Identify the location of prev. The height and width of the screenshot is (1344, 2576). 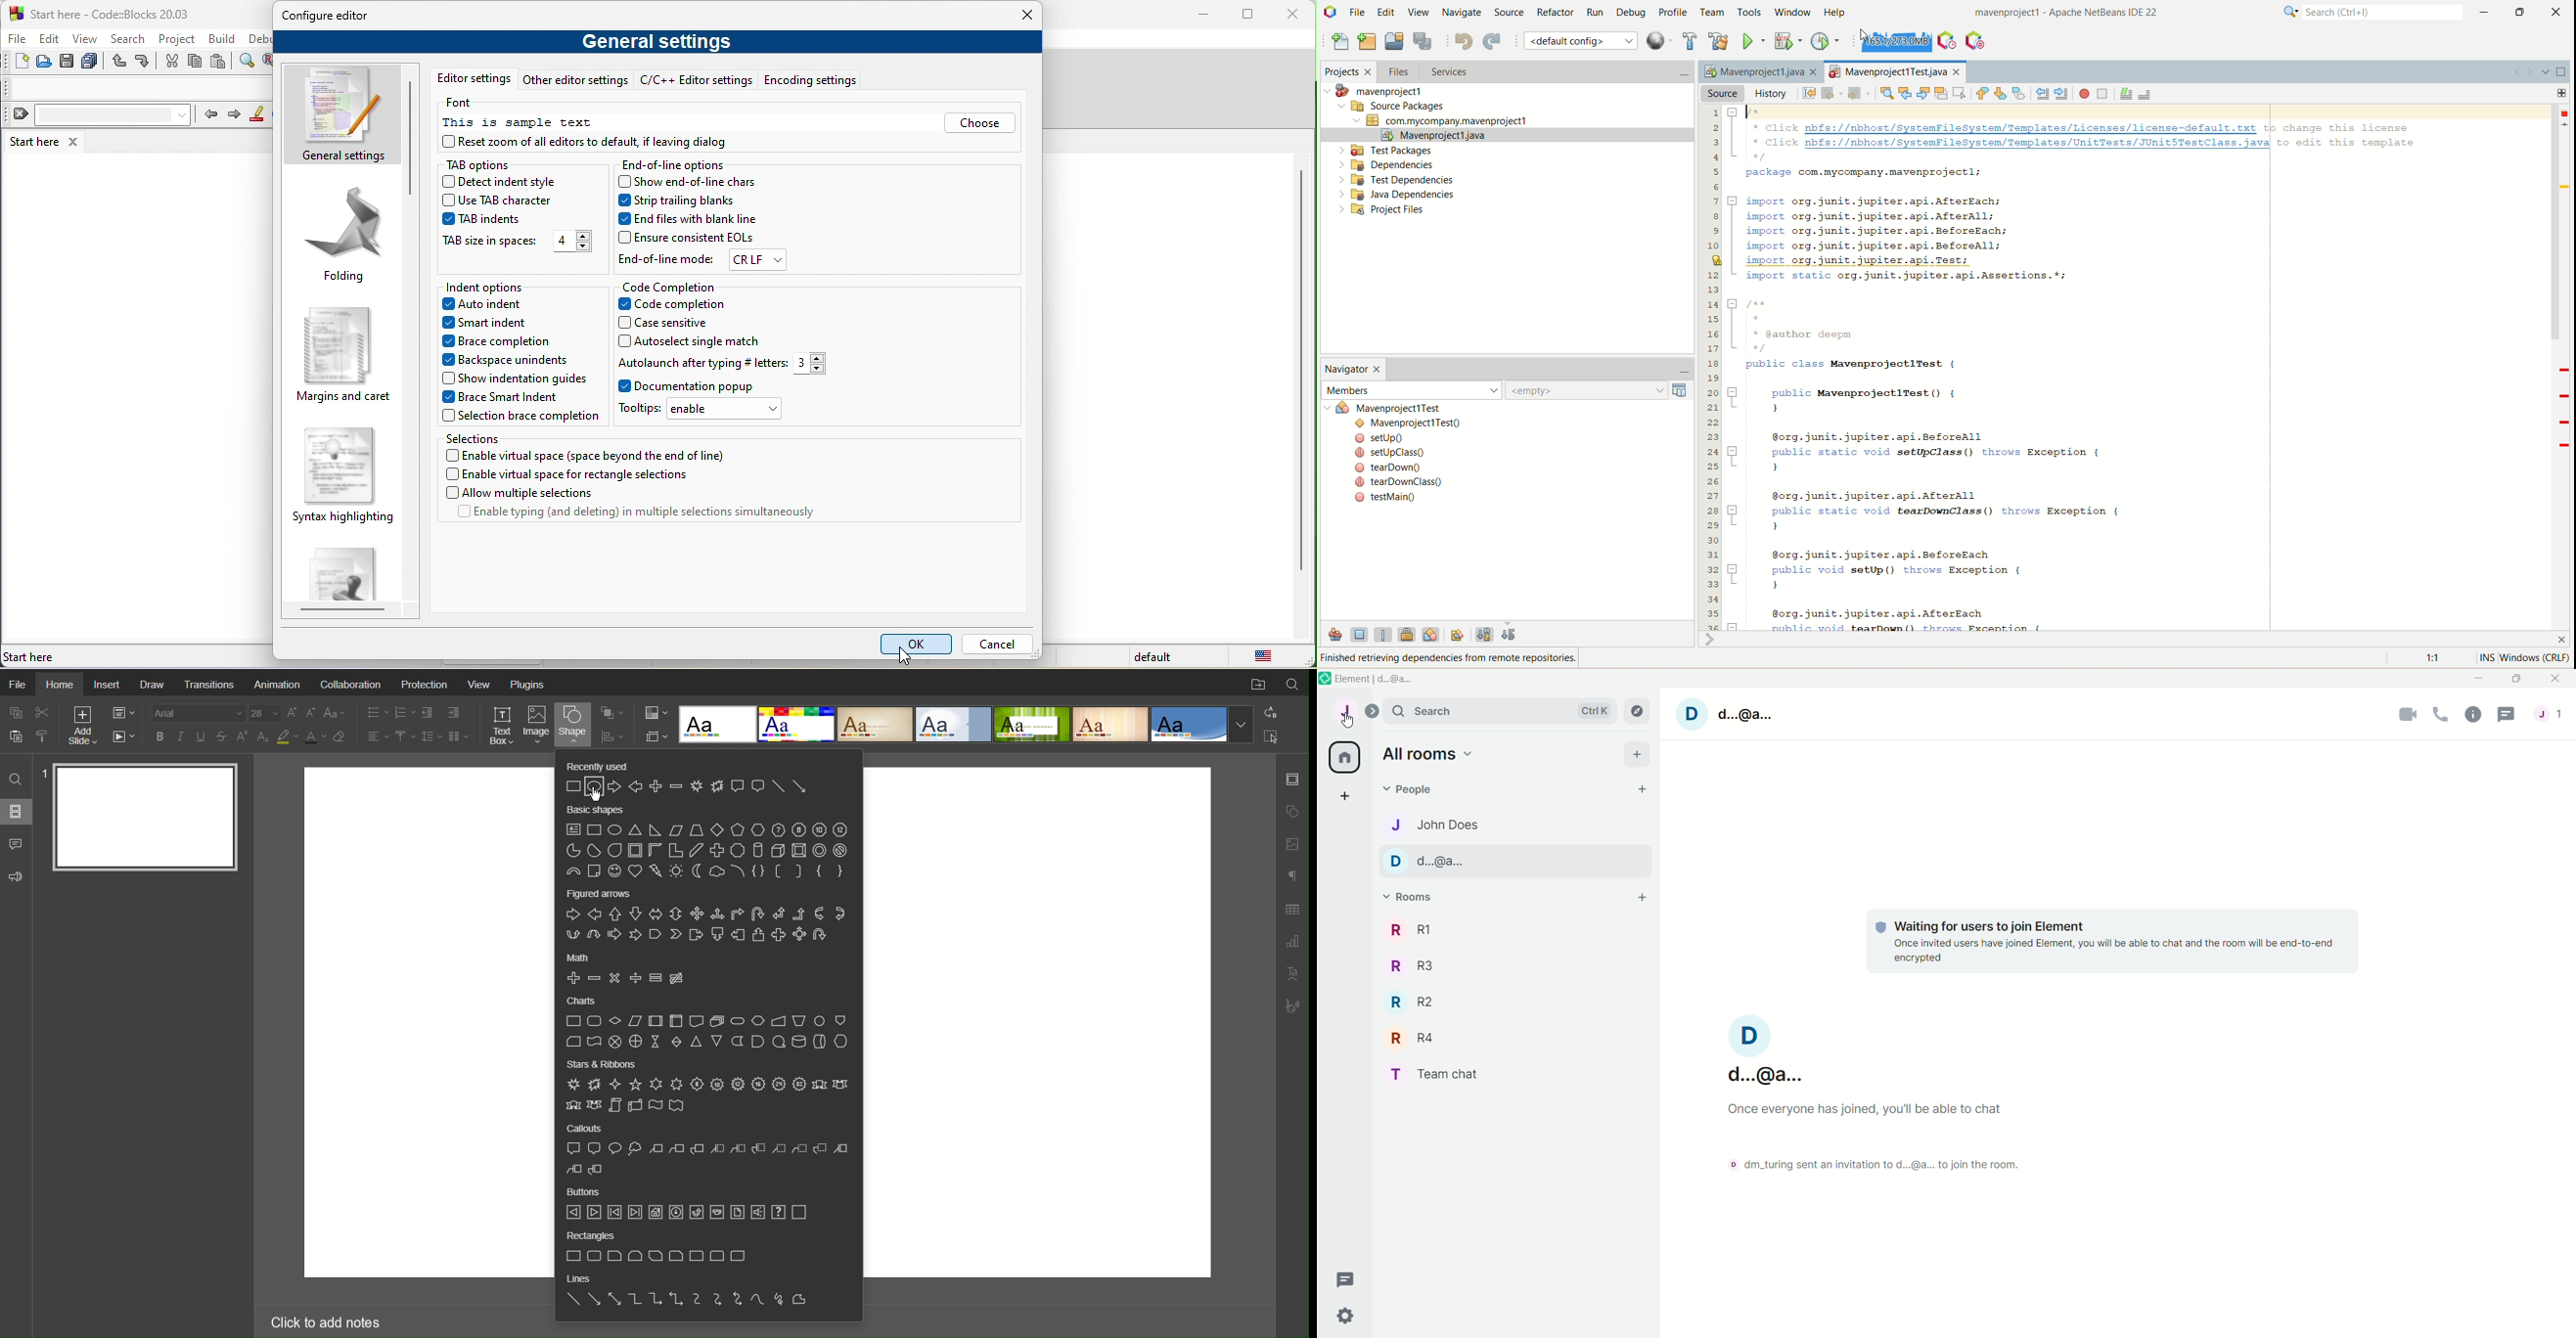
(214, 113).